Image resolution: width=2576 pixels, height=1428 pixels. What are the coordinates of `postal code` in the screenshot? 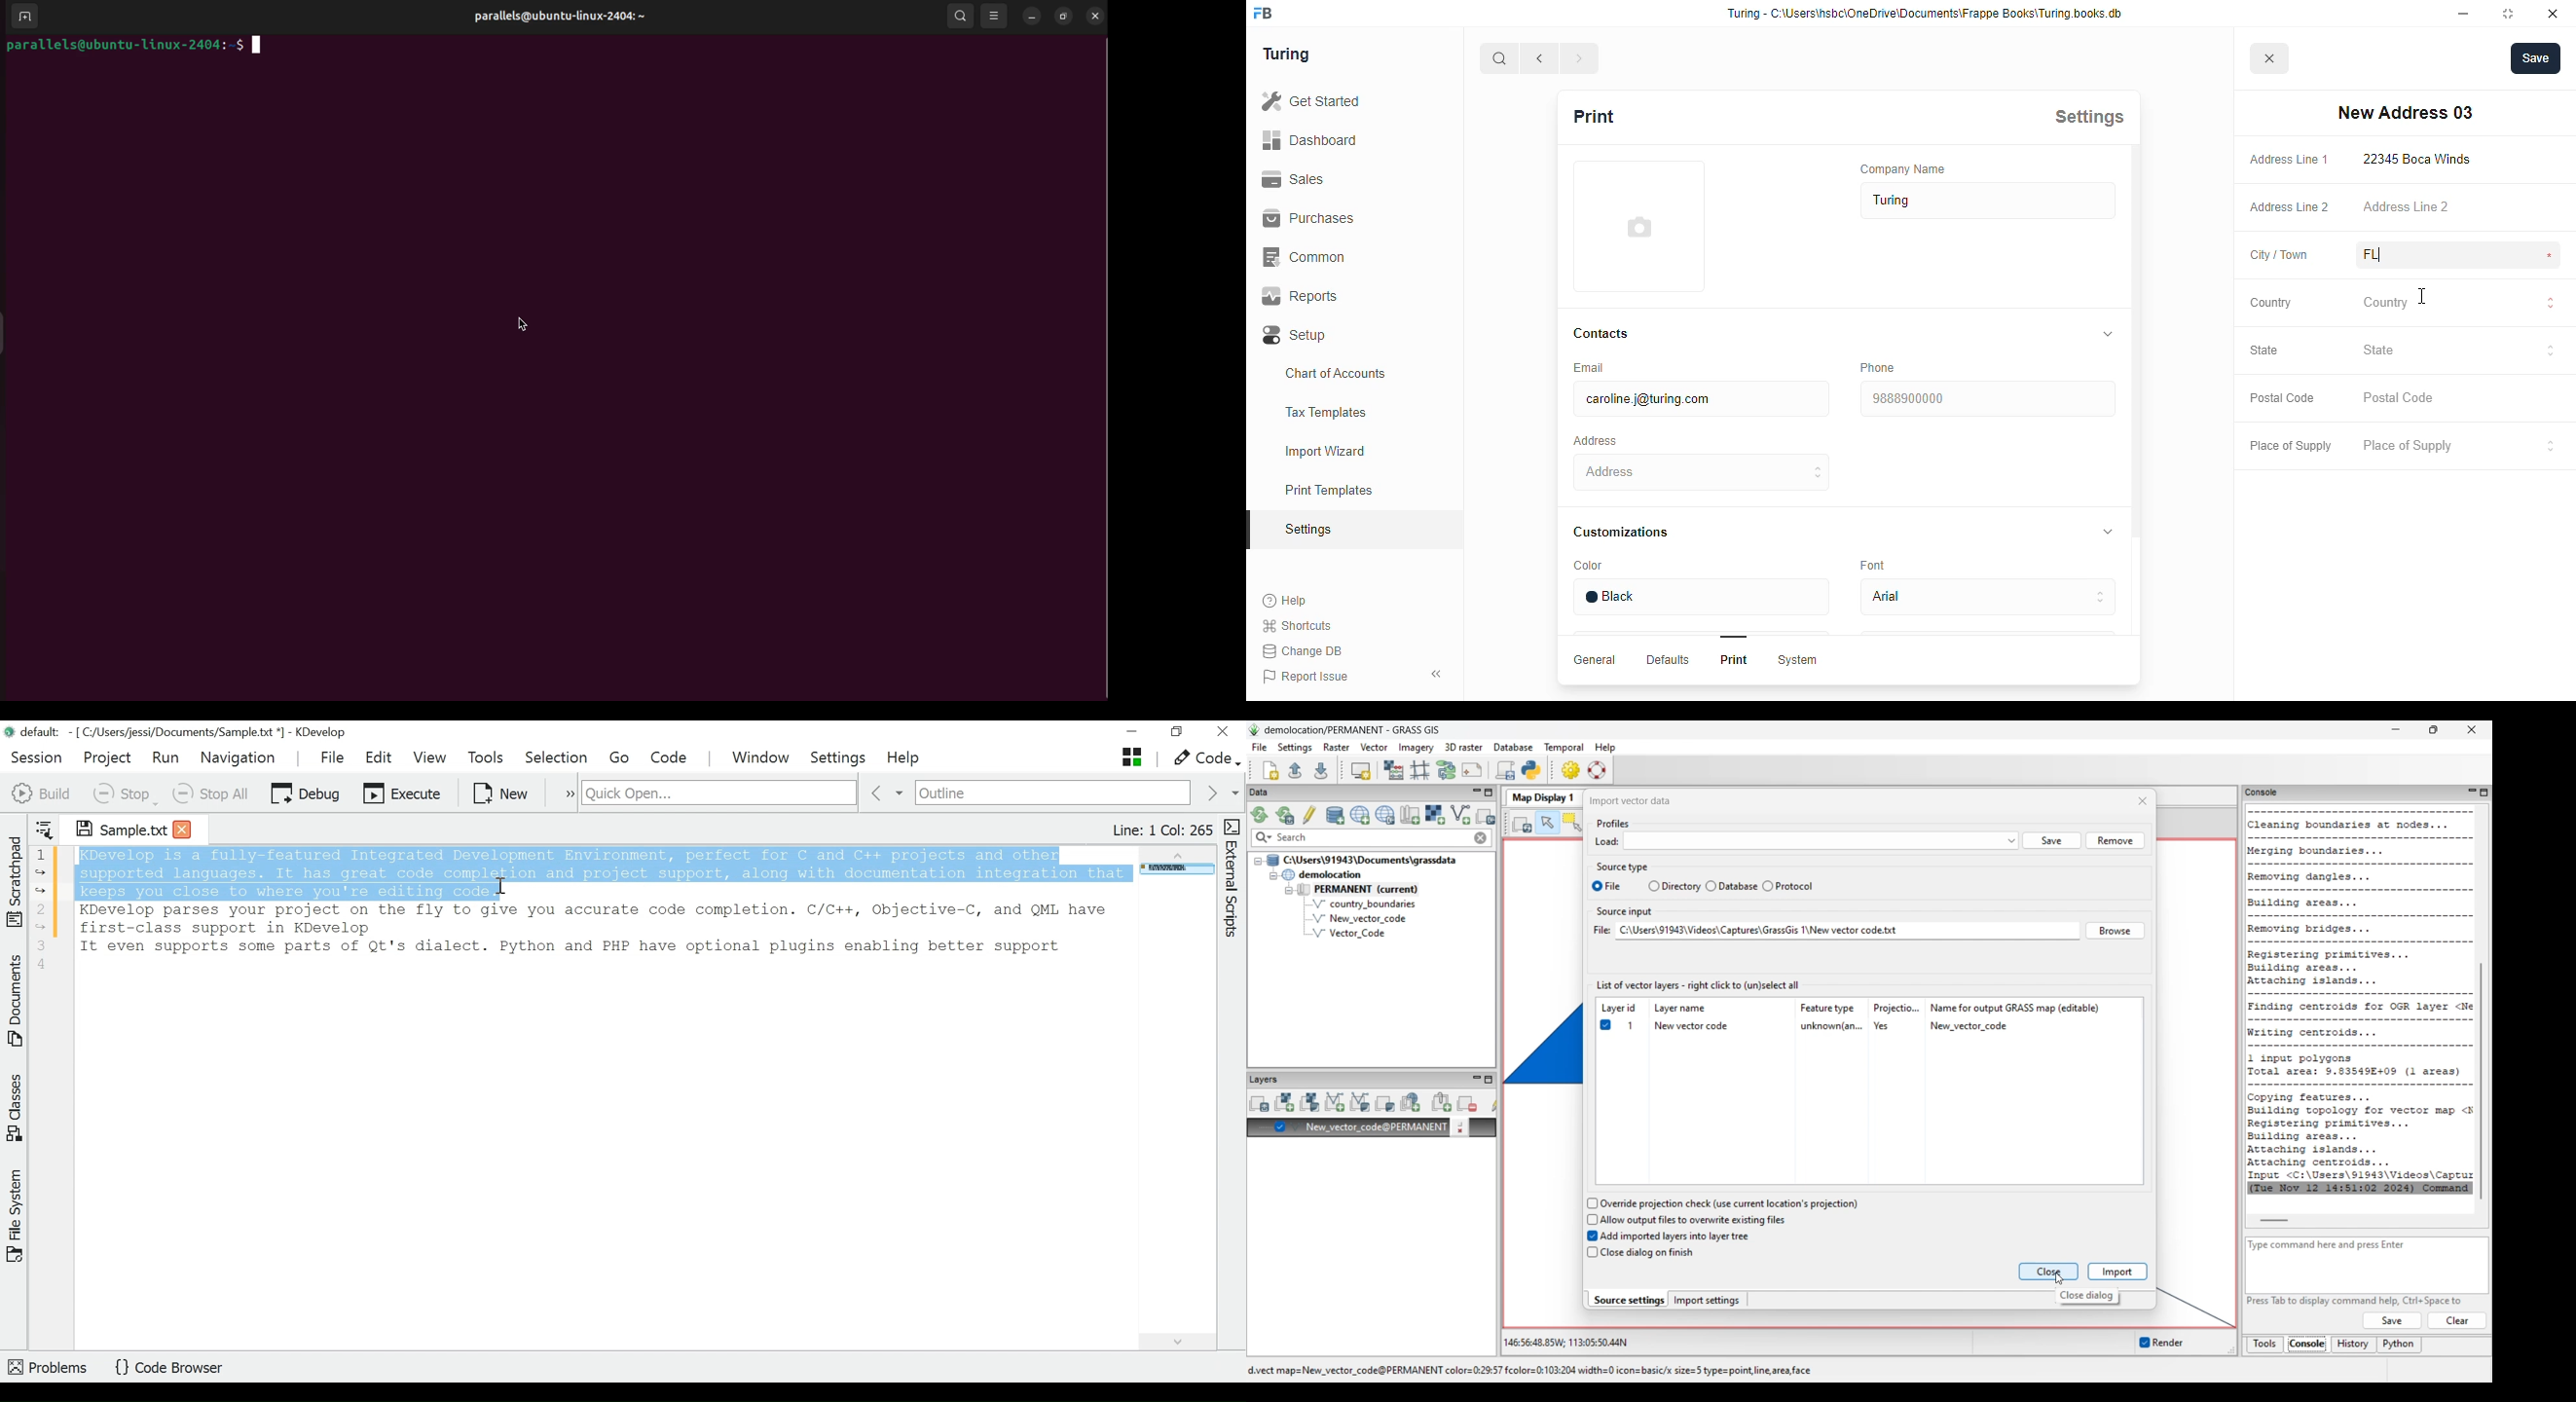 It's located at (2281, 398).